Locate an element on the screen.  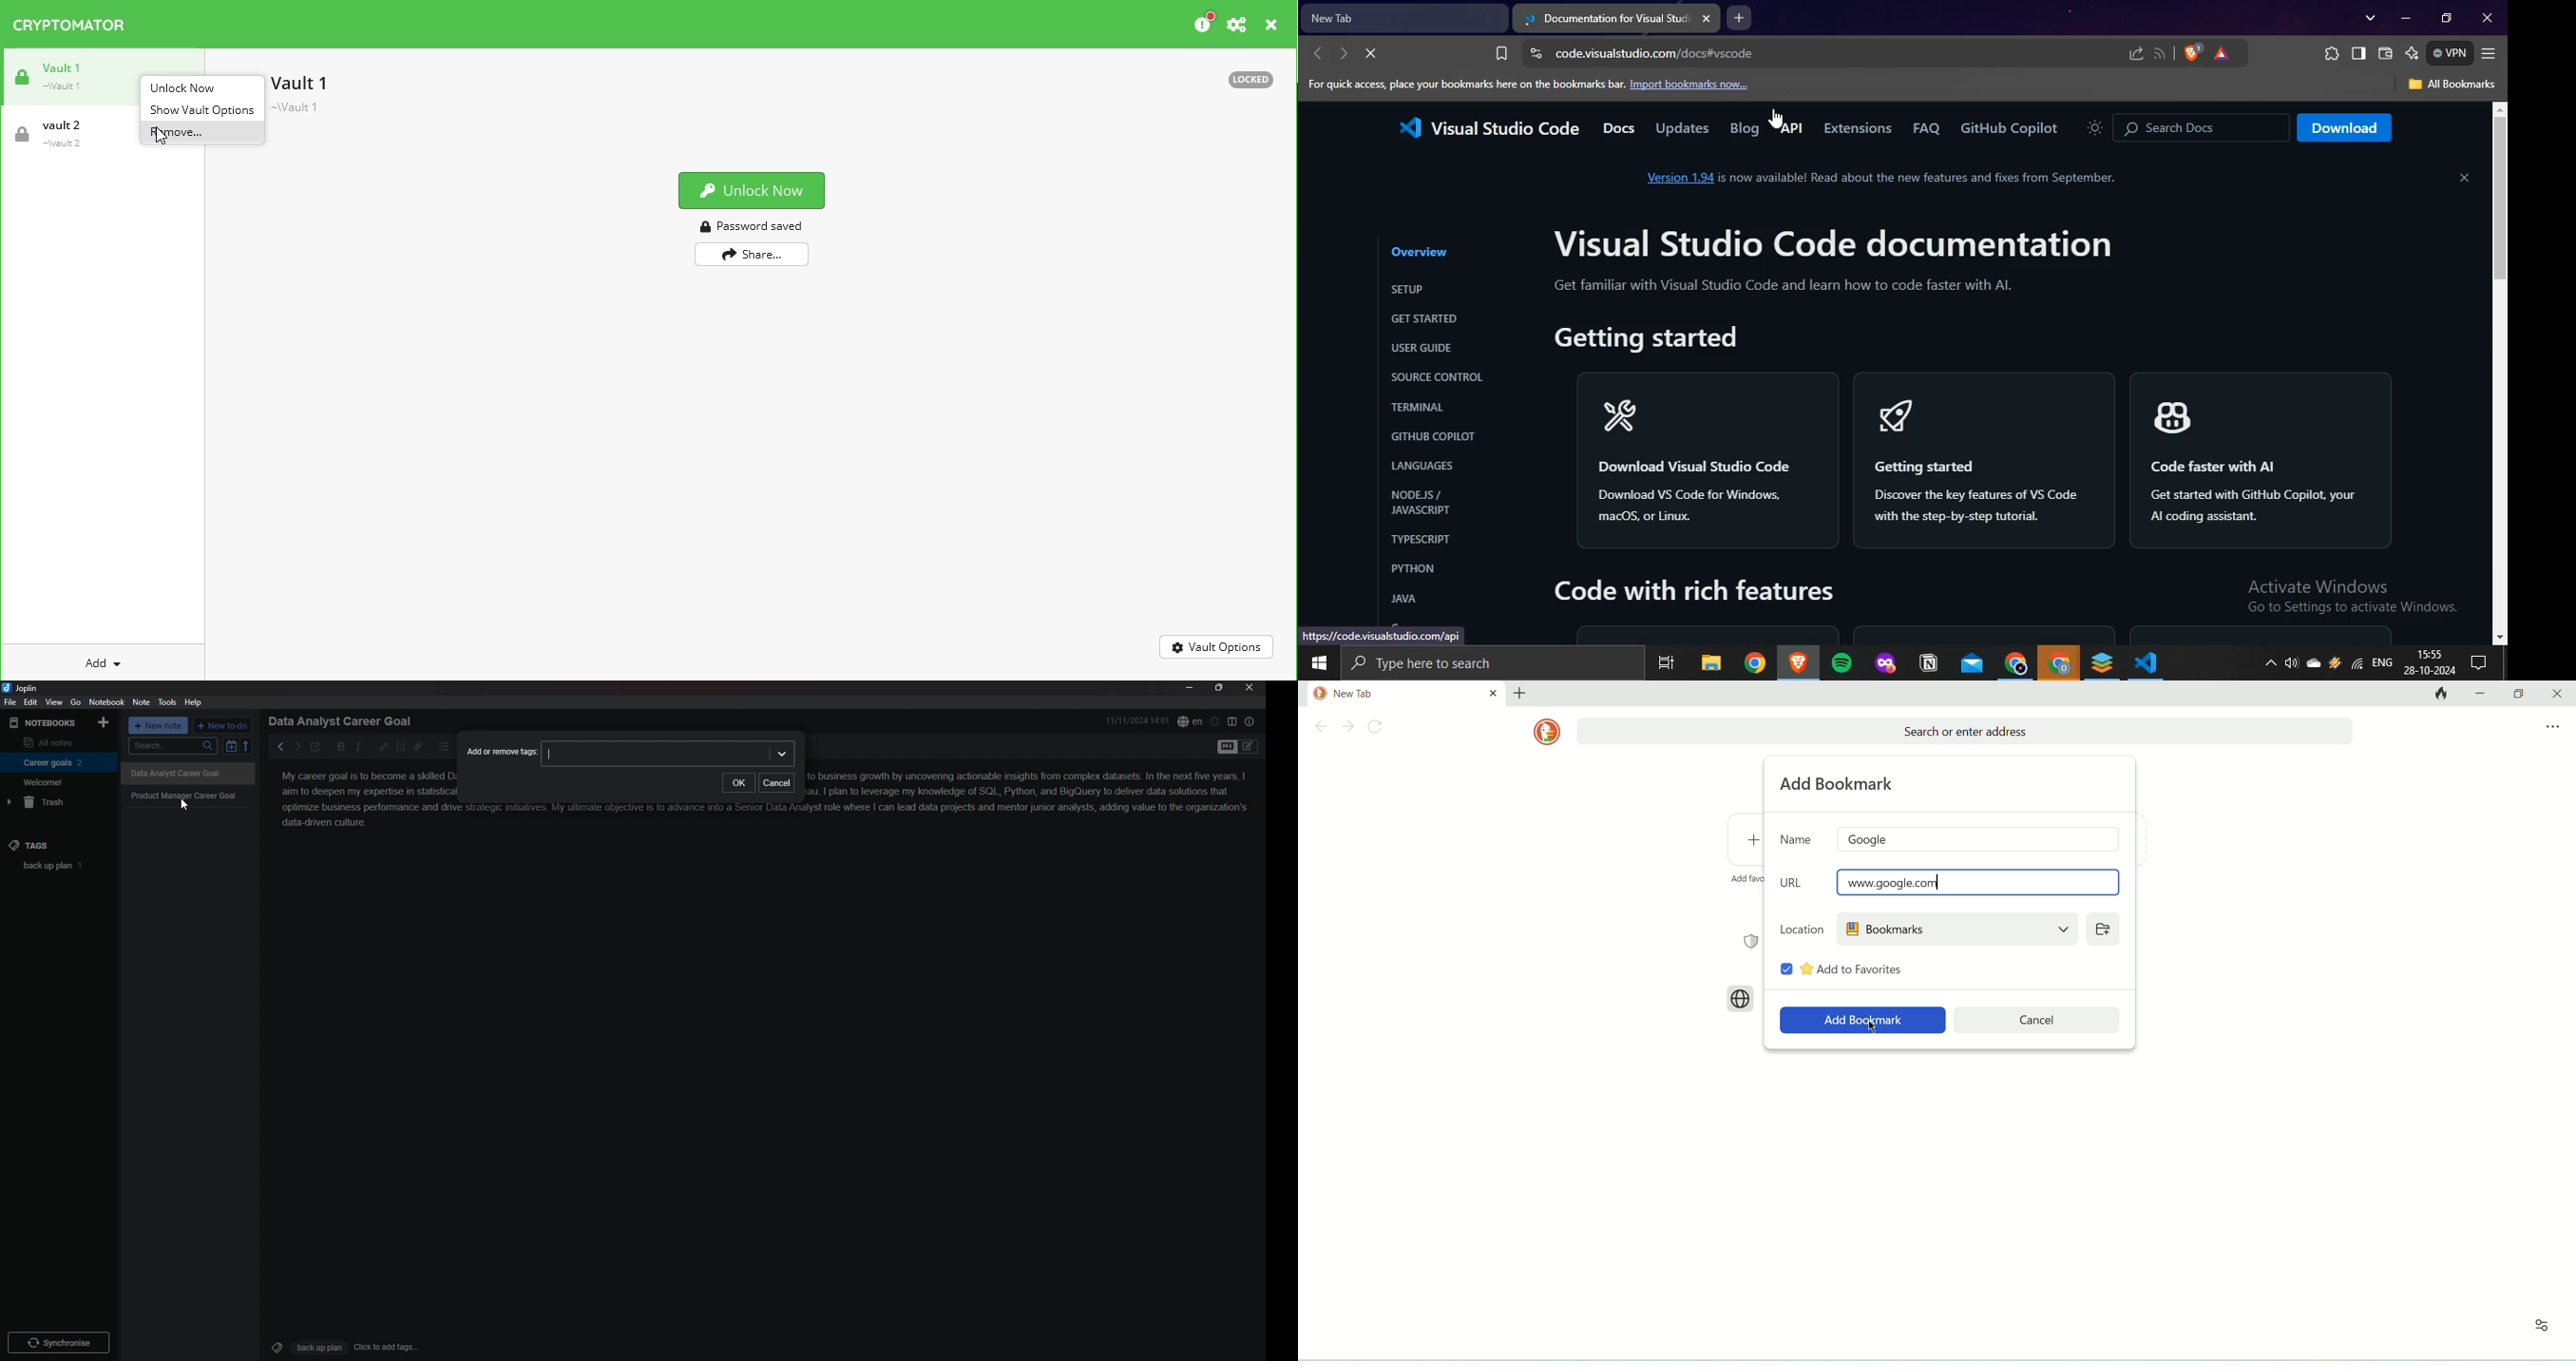
toggle editor is located at coordinates (1226, 748).